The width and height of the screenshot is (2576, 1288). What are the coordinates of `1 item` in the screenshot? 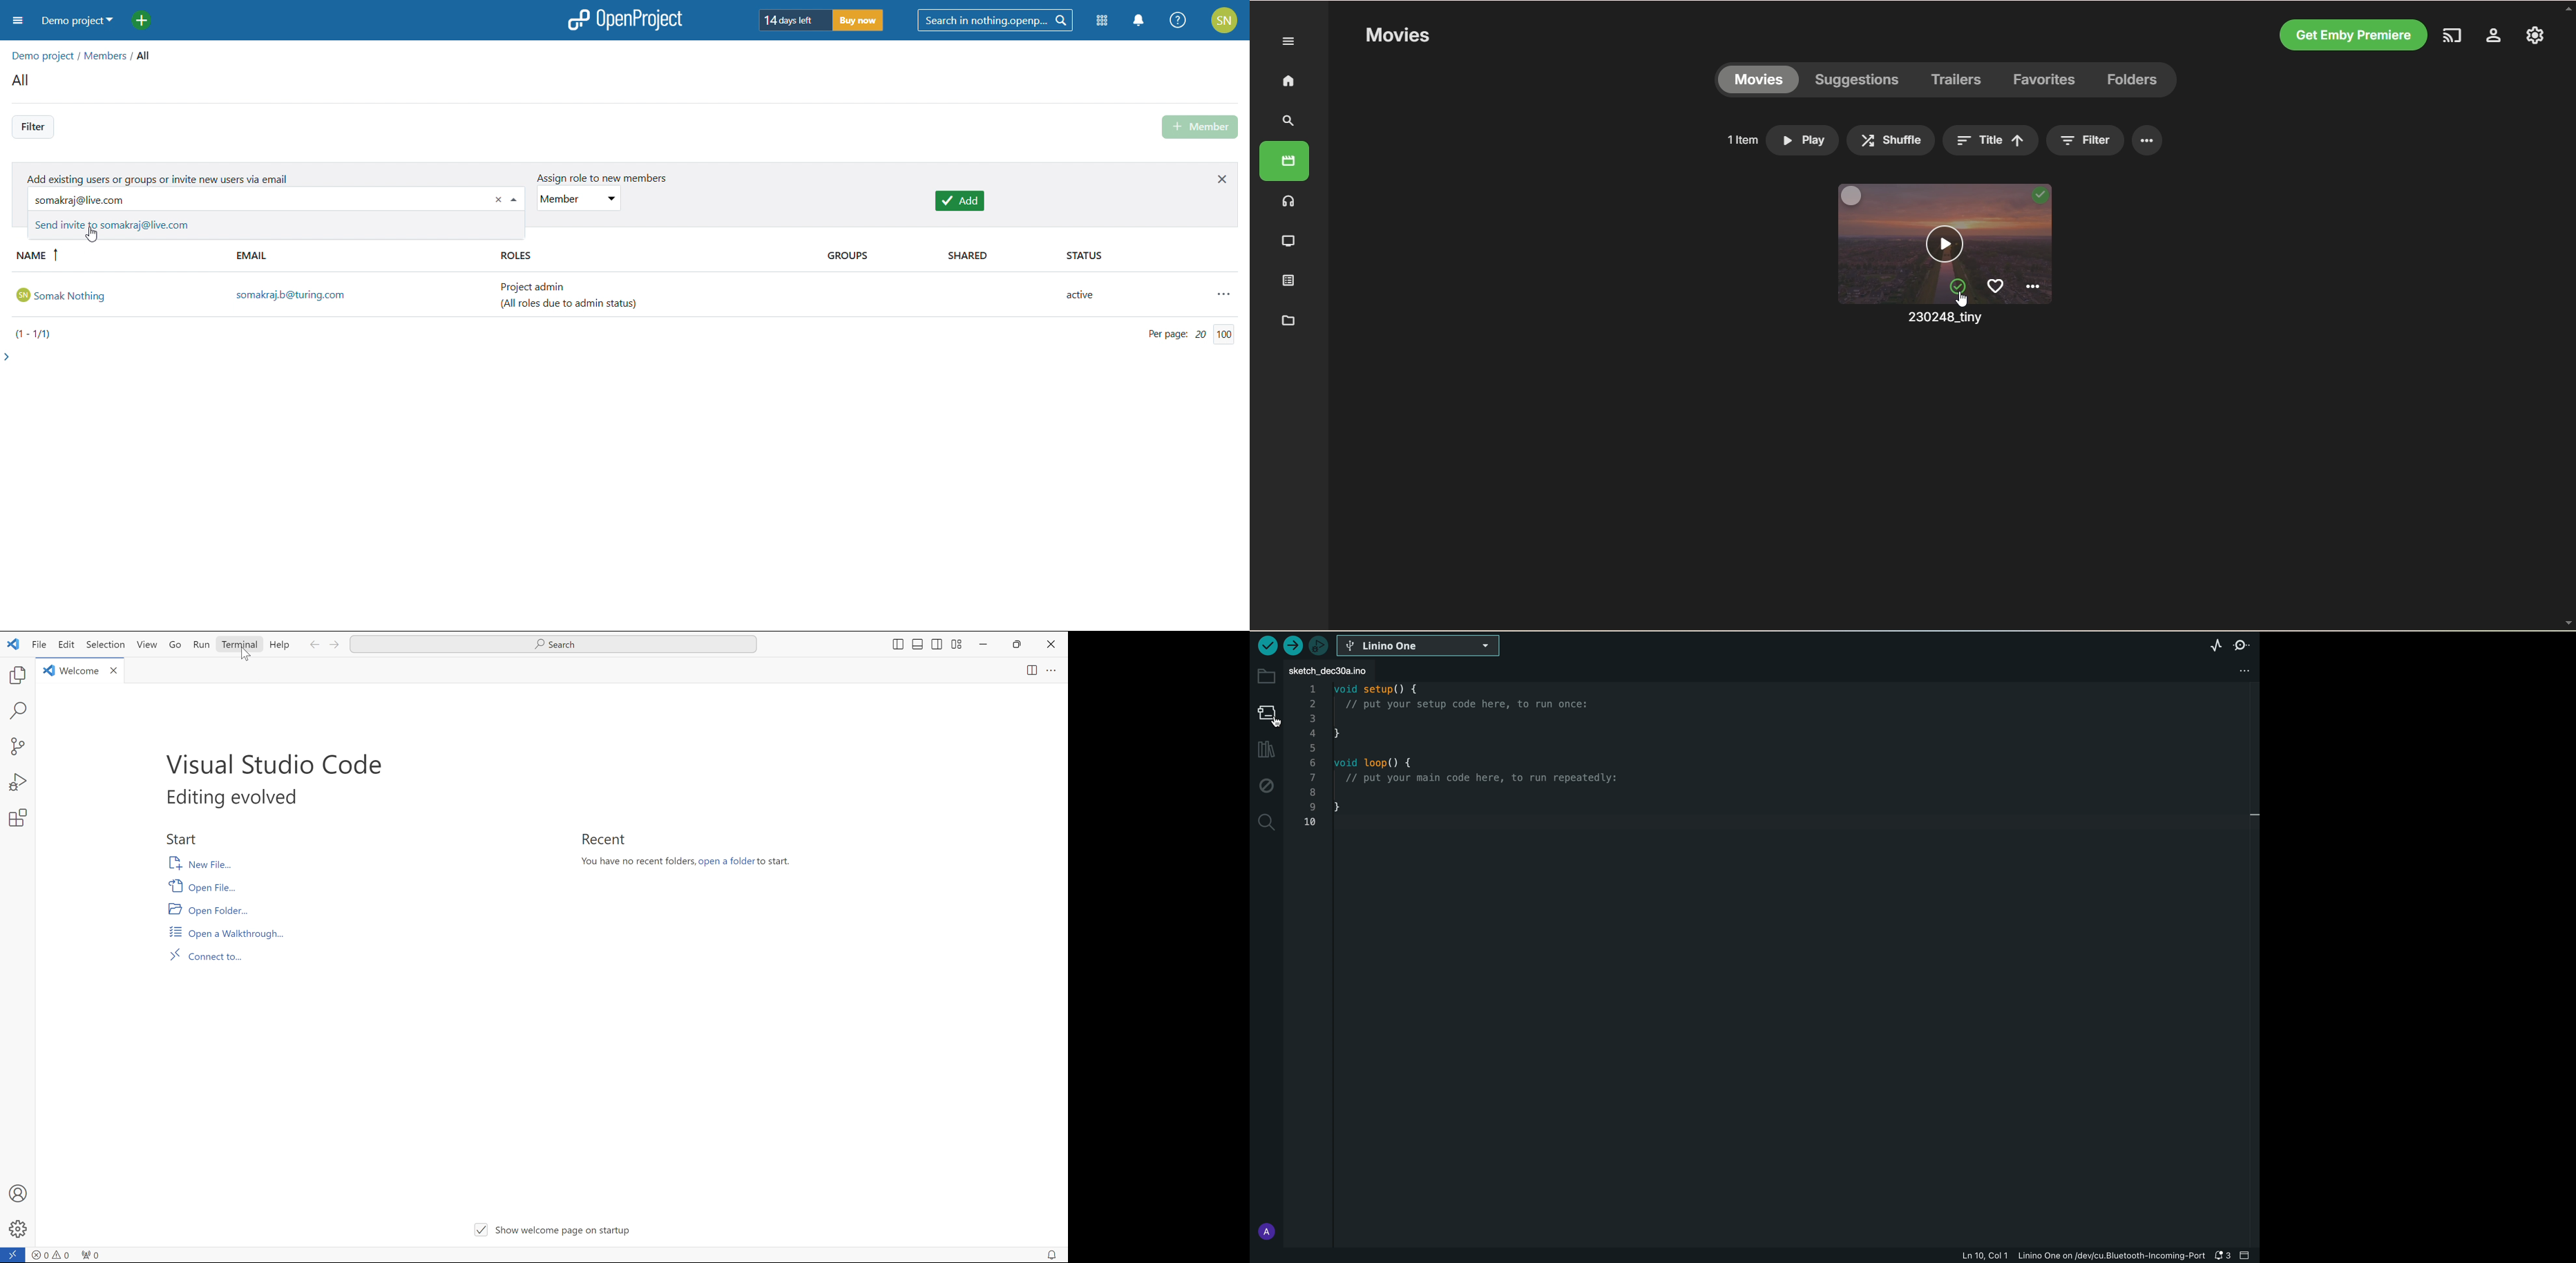 It's located at (1739, 137).